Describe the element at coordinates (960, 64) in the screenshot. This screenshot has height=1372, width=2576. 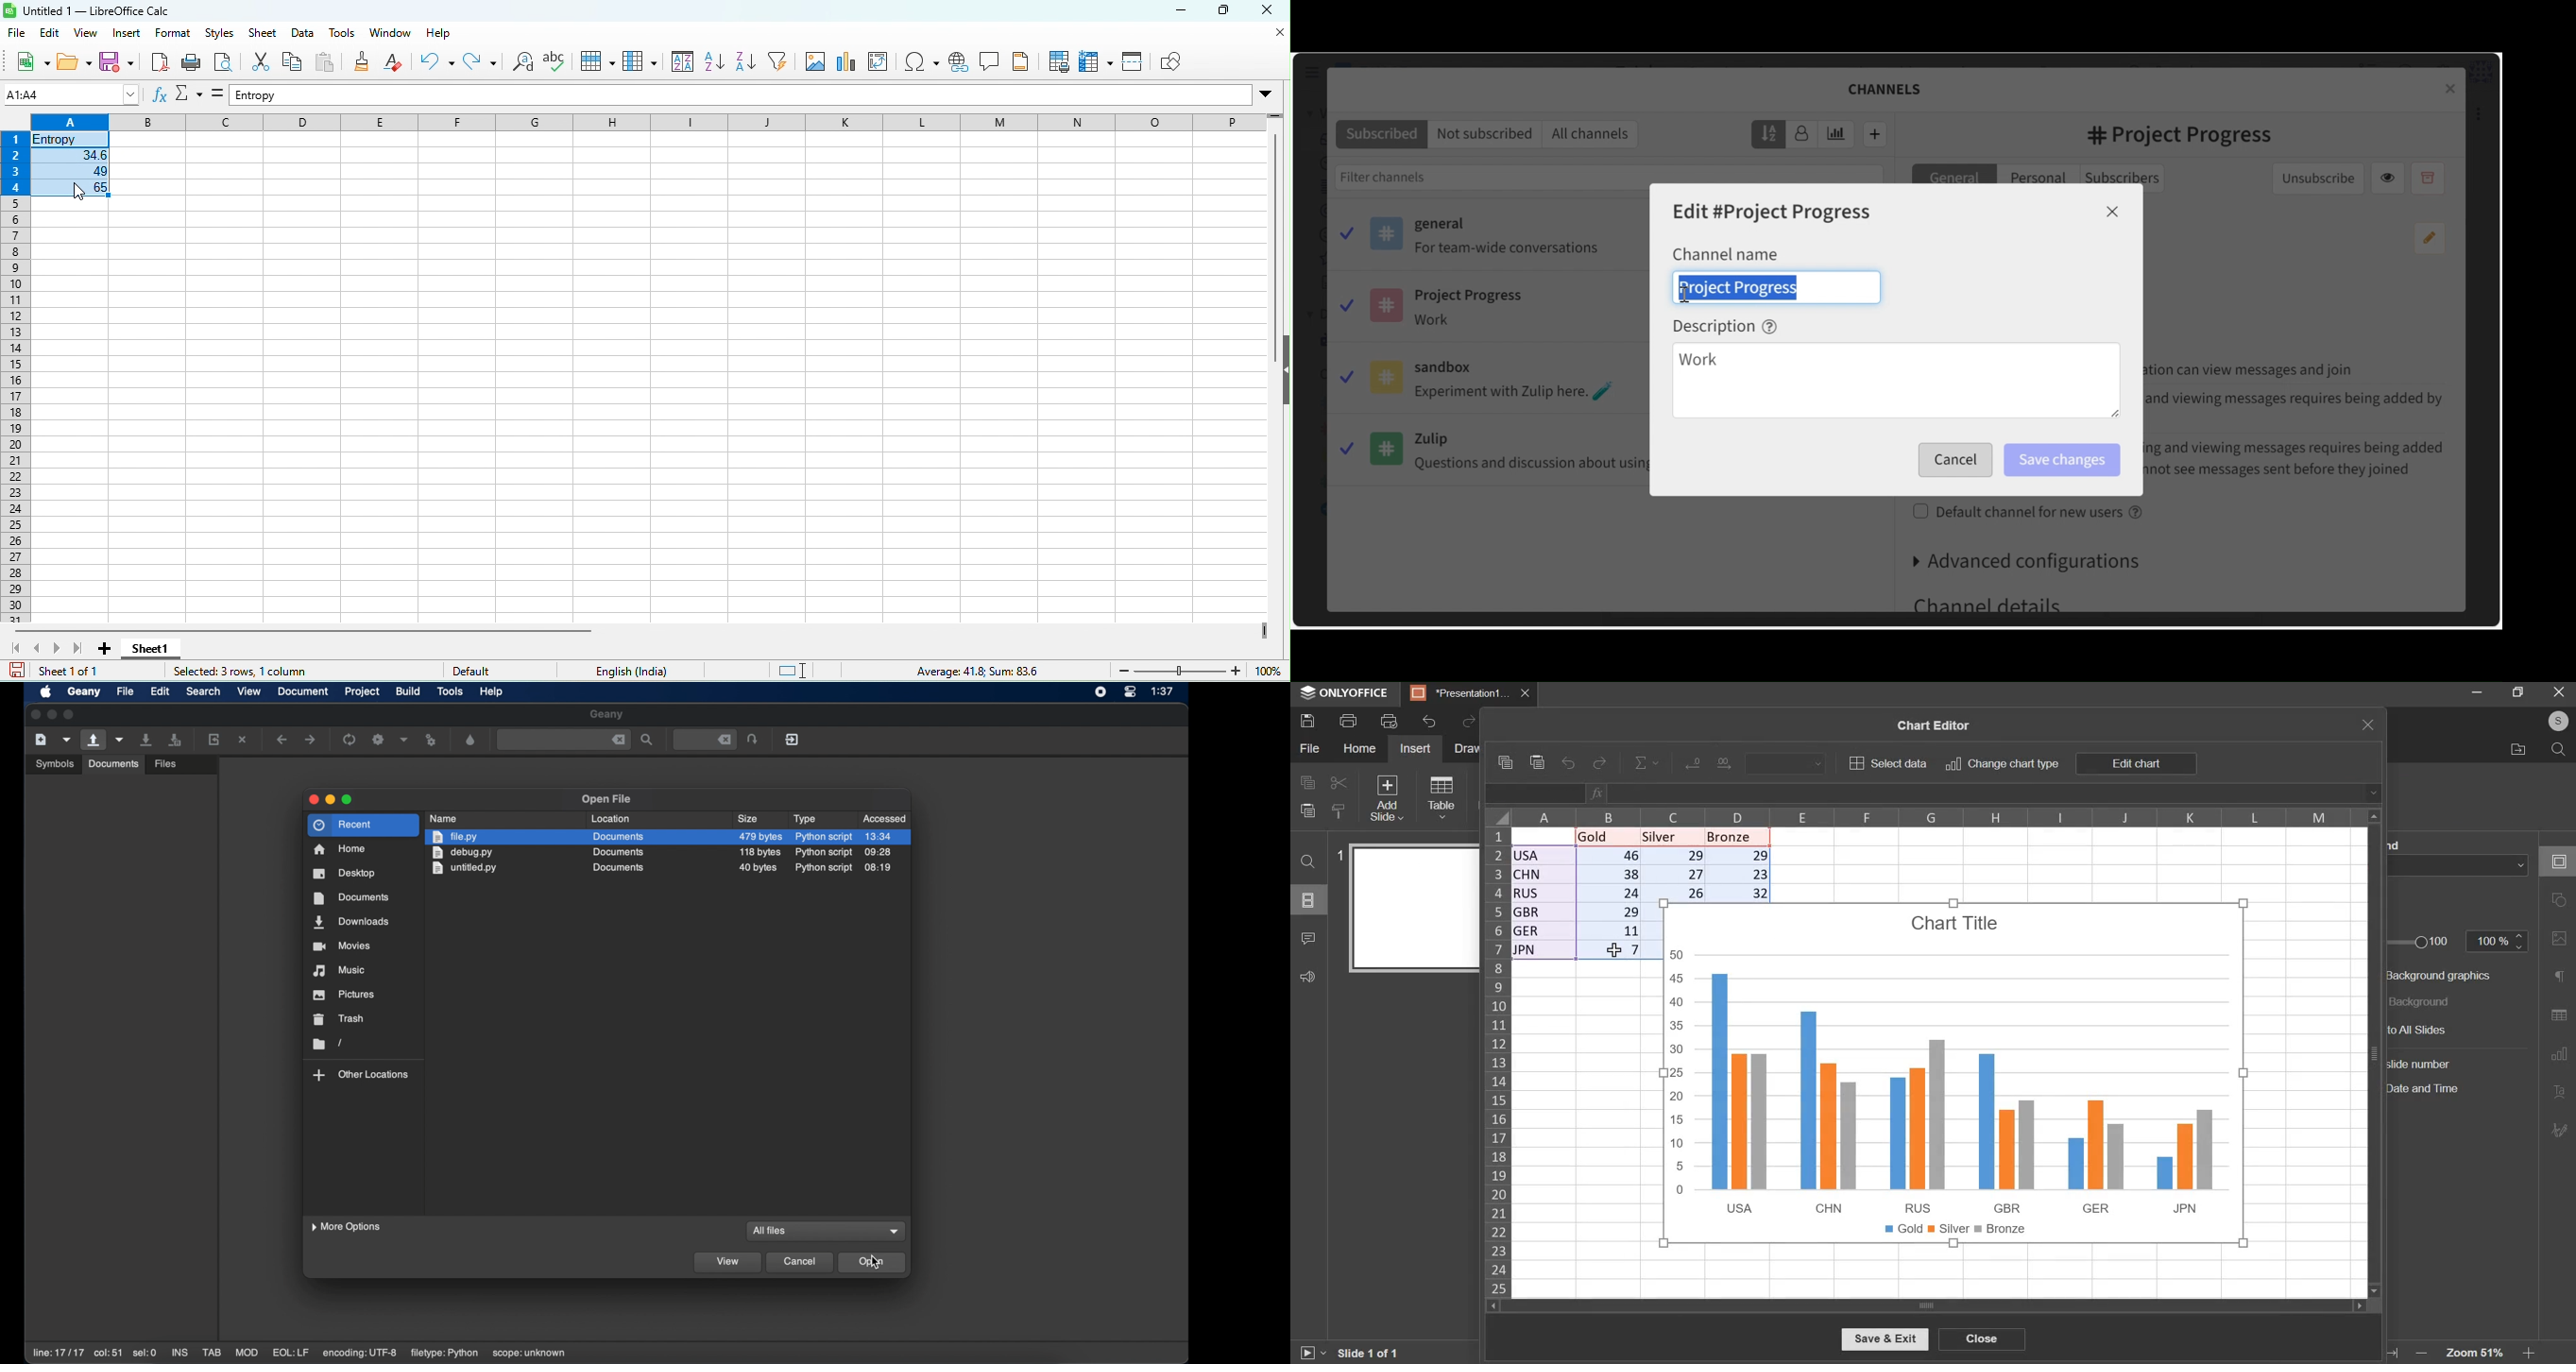
I see `hyperlink` at that location.